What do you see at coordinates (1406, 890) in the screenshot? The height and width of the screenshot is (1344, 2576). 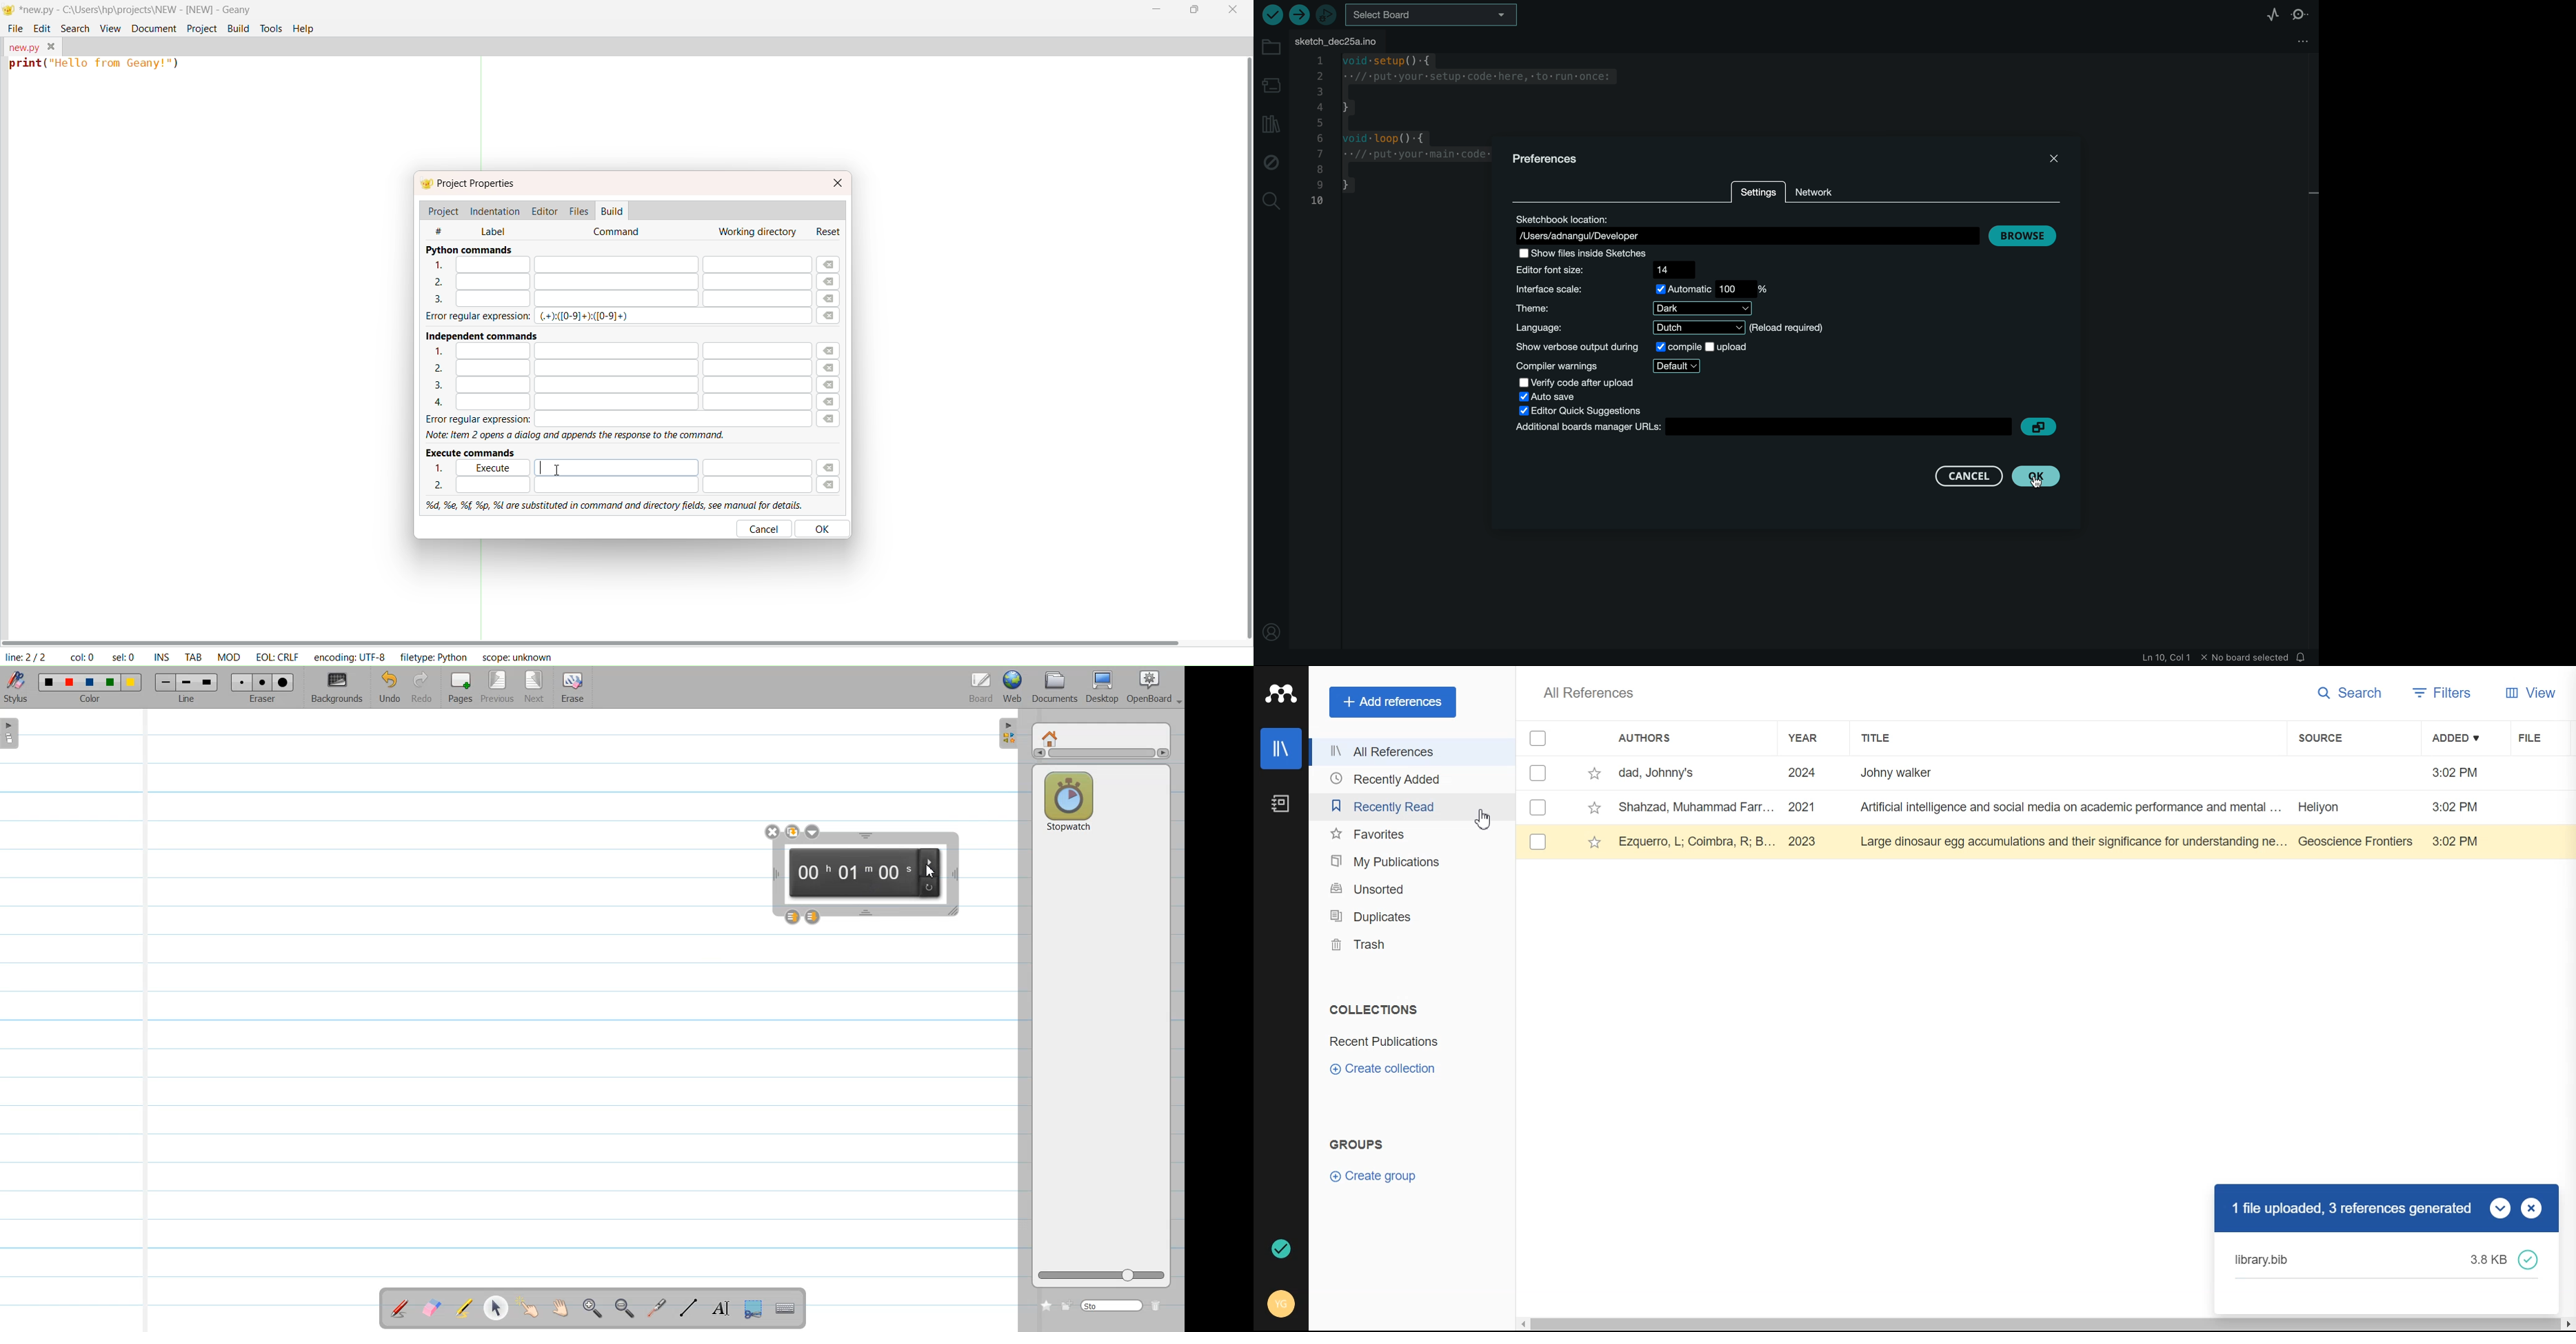 I see `Unsorted` at bounding box center [1406, 890].